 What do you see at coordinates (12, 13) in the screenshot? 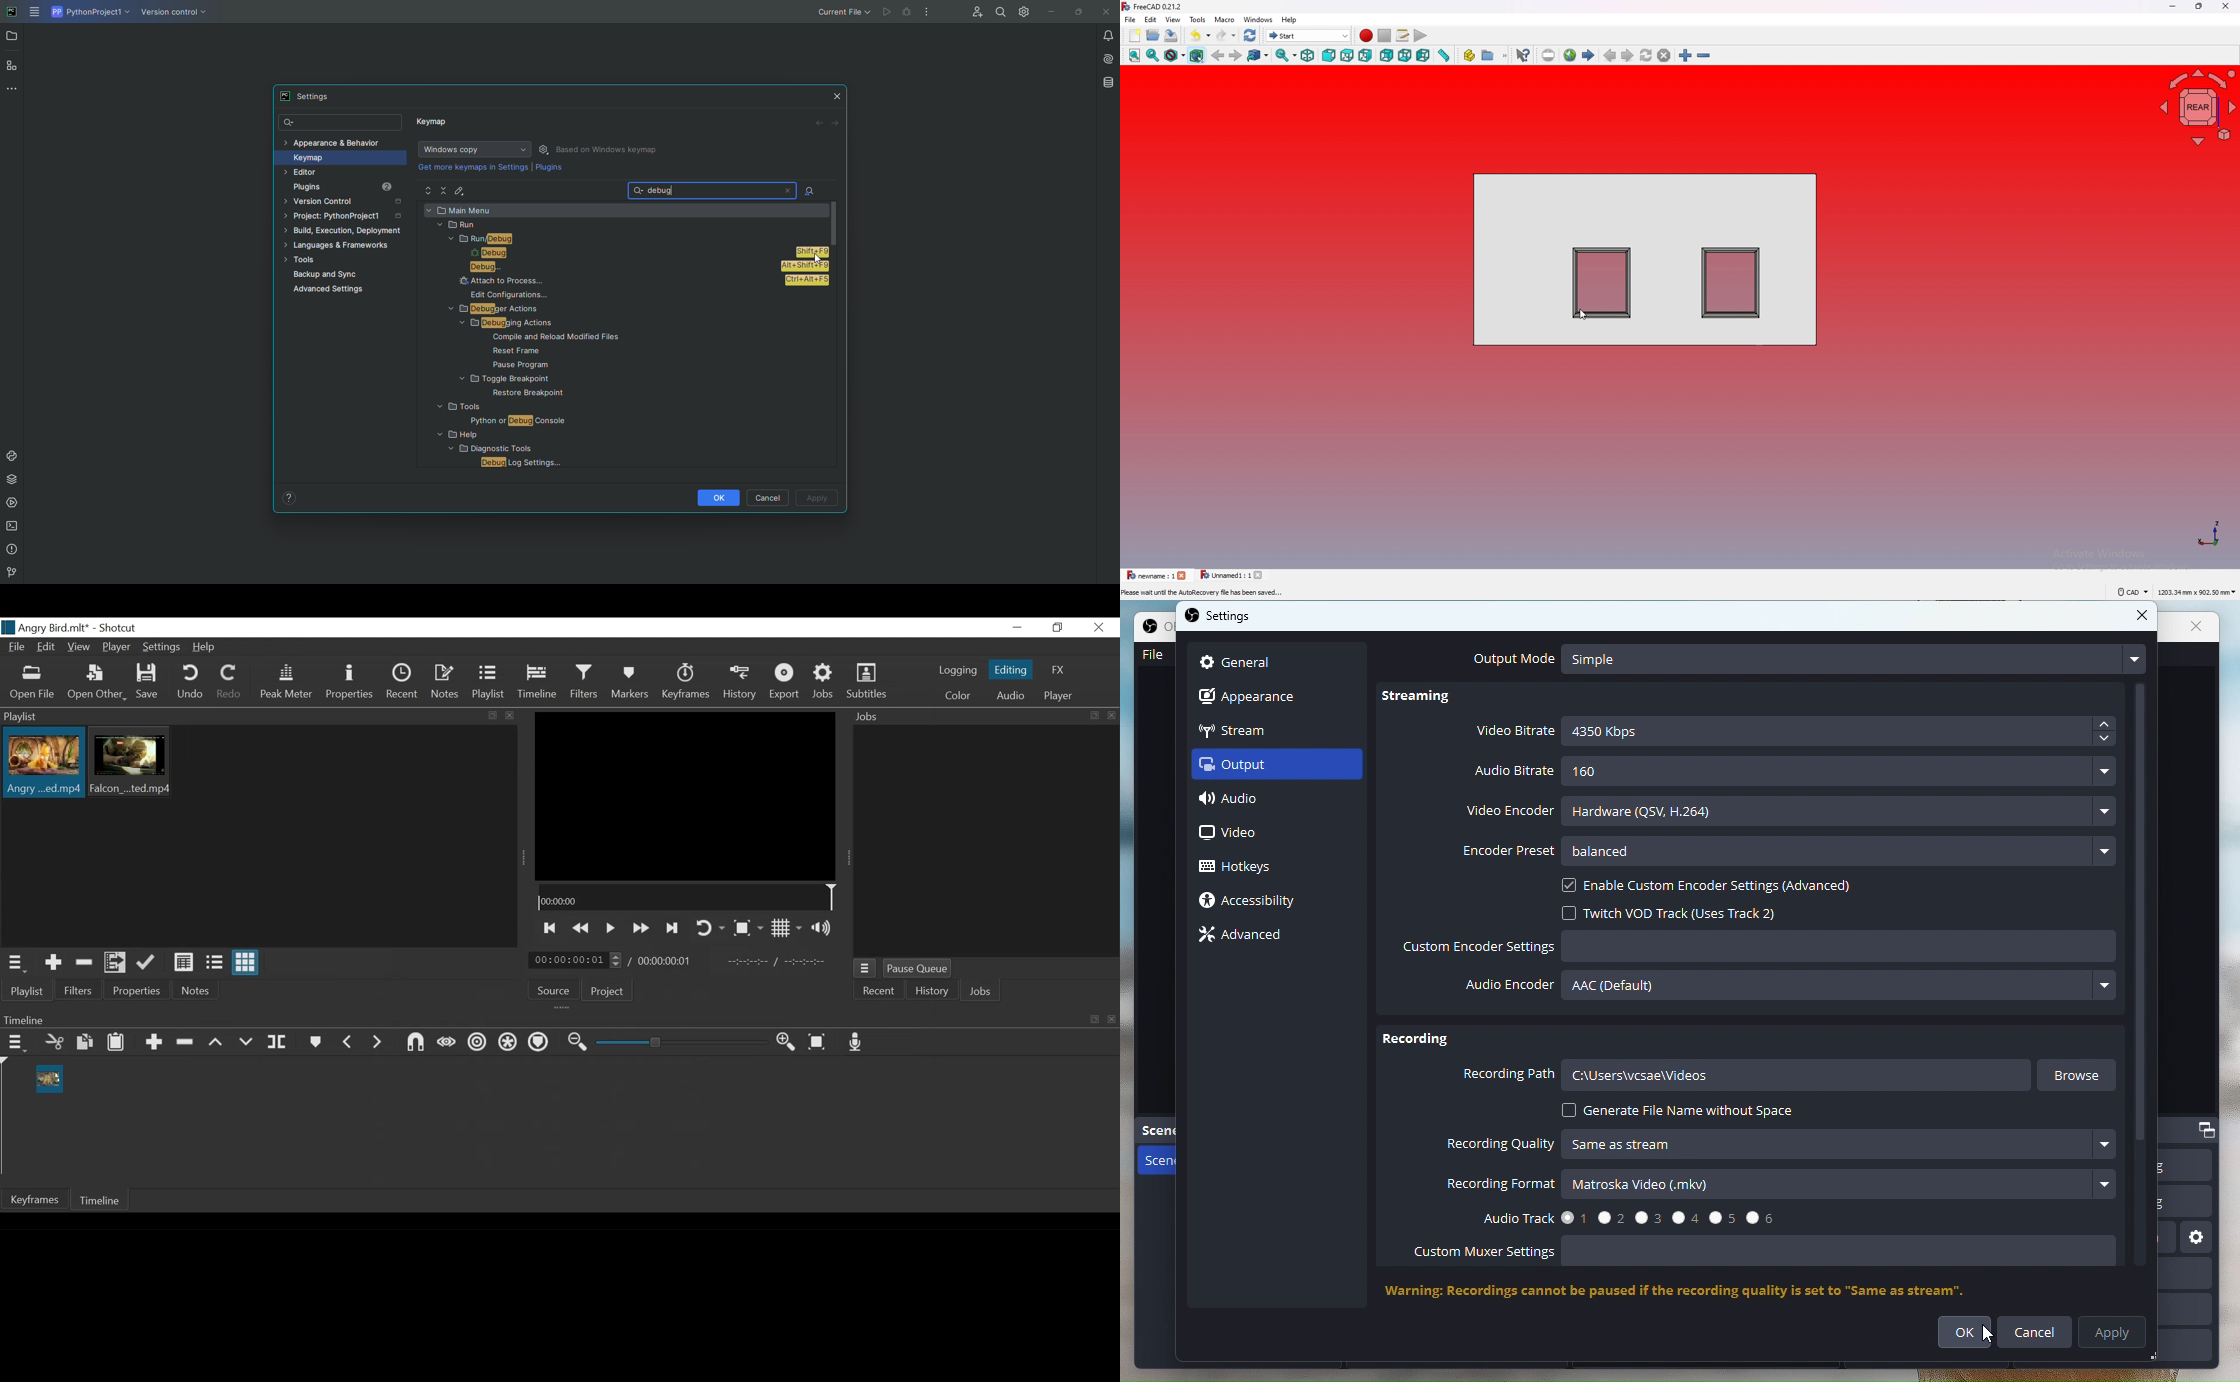
I see `PyCharm` at bounding box center [12, 13].